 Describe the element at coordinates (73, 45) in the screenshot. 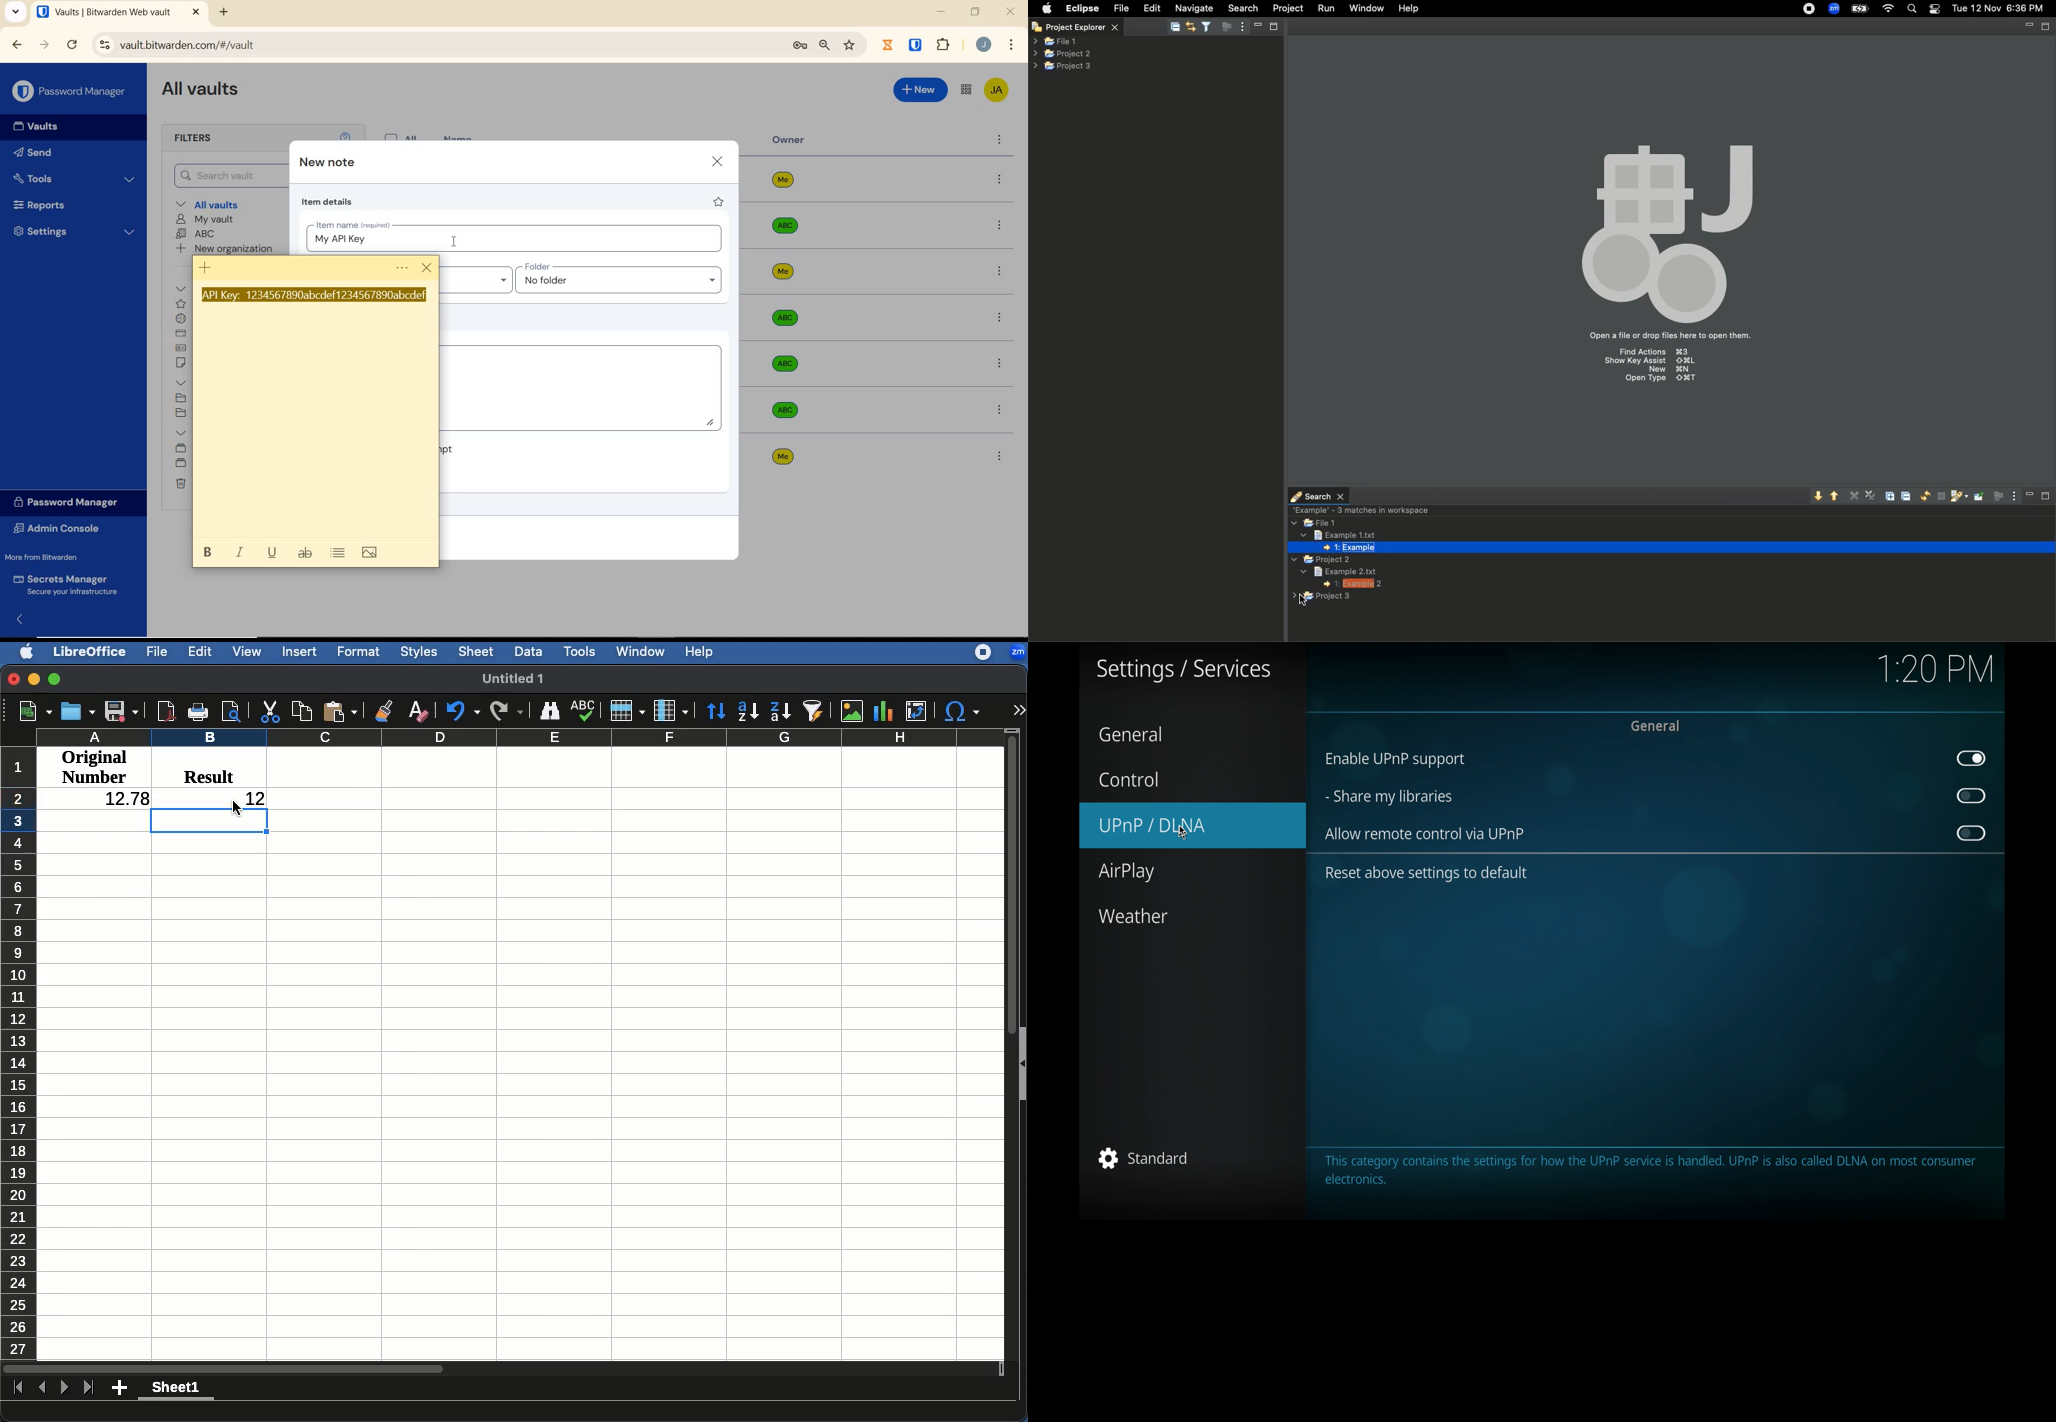

I see `RELOAD` at that location.